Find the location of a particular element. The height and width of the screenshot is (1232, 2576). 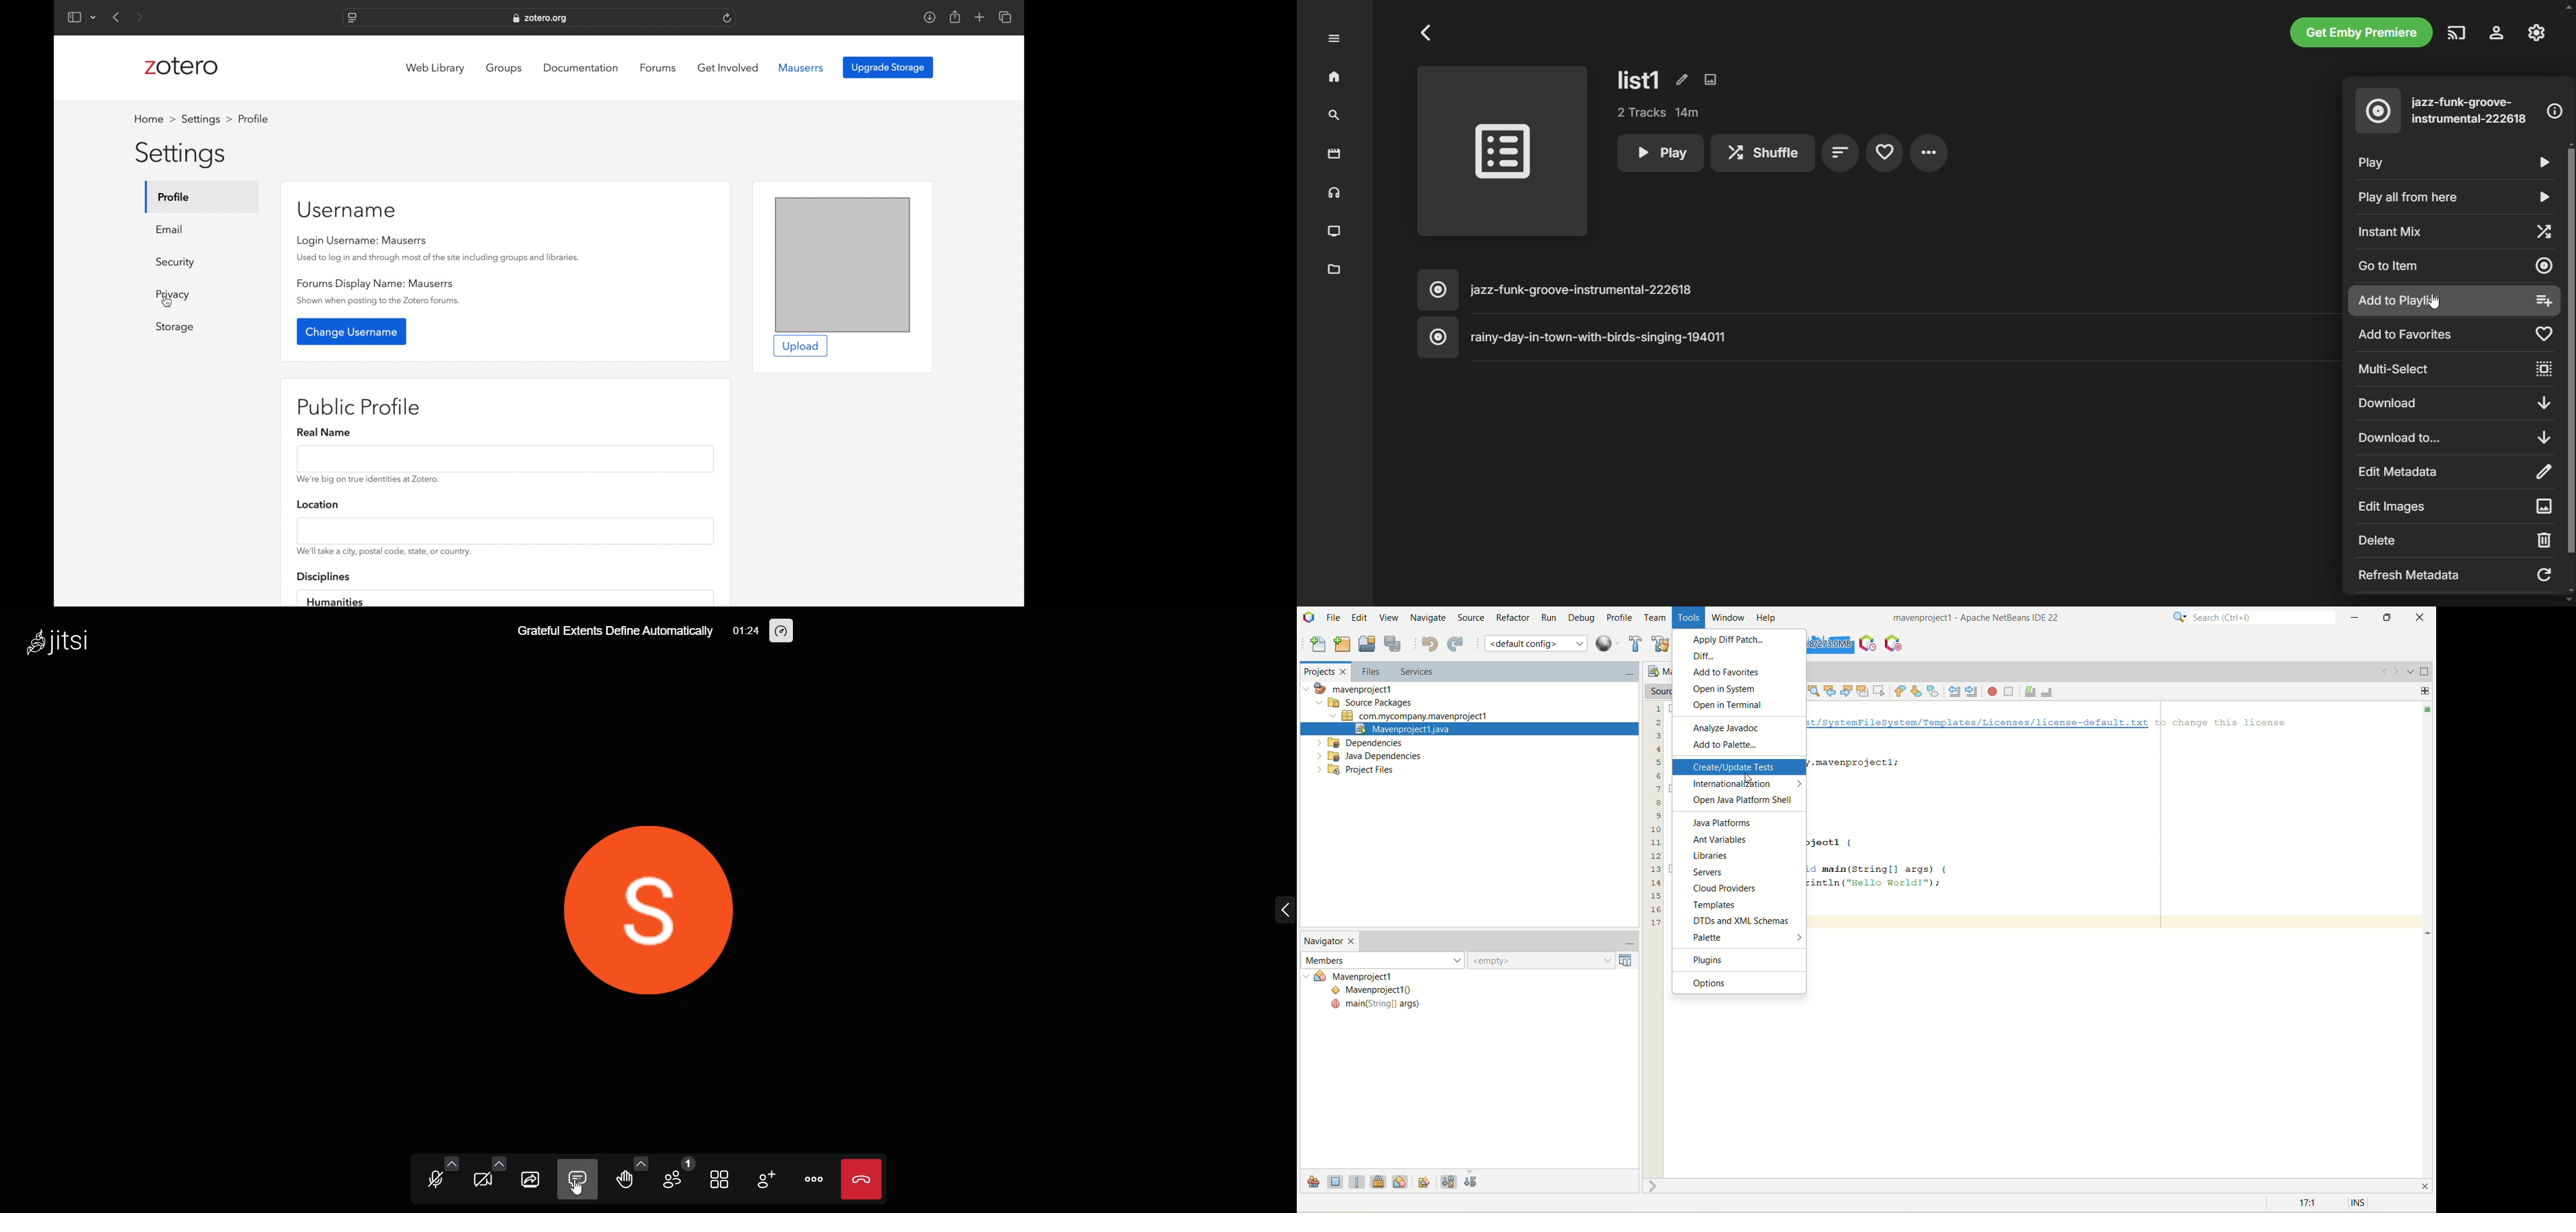

Go to previous page is located at coordinates (1427, 33).